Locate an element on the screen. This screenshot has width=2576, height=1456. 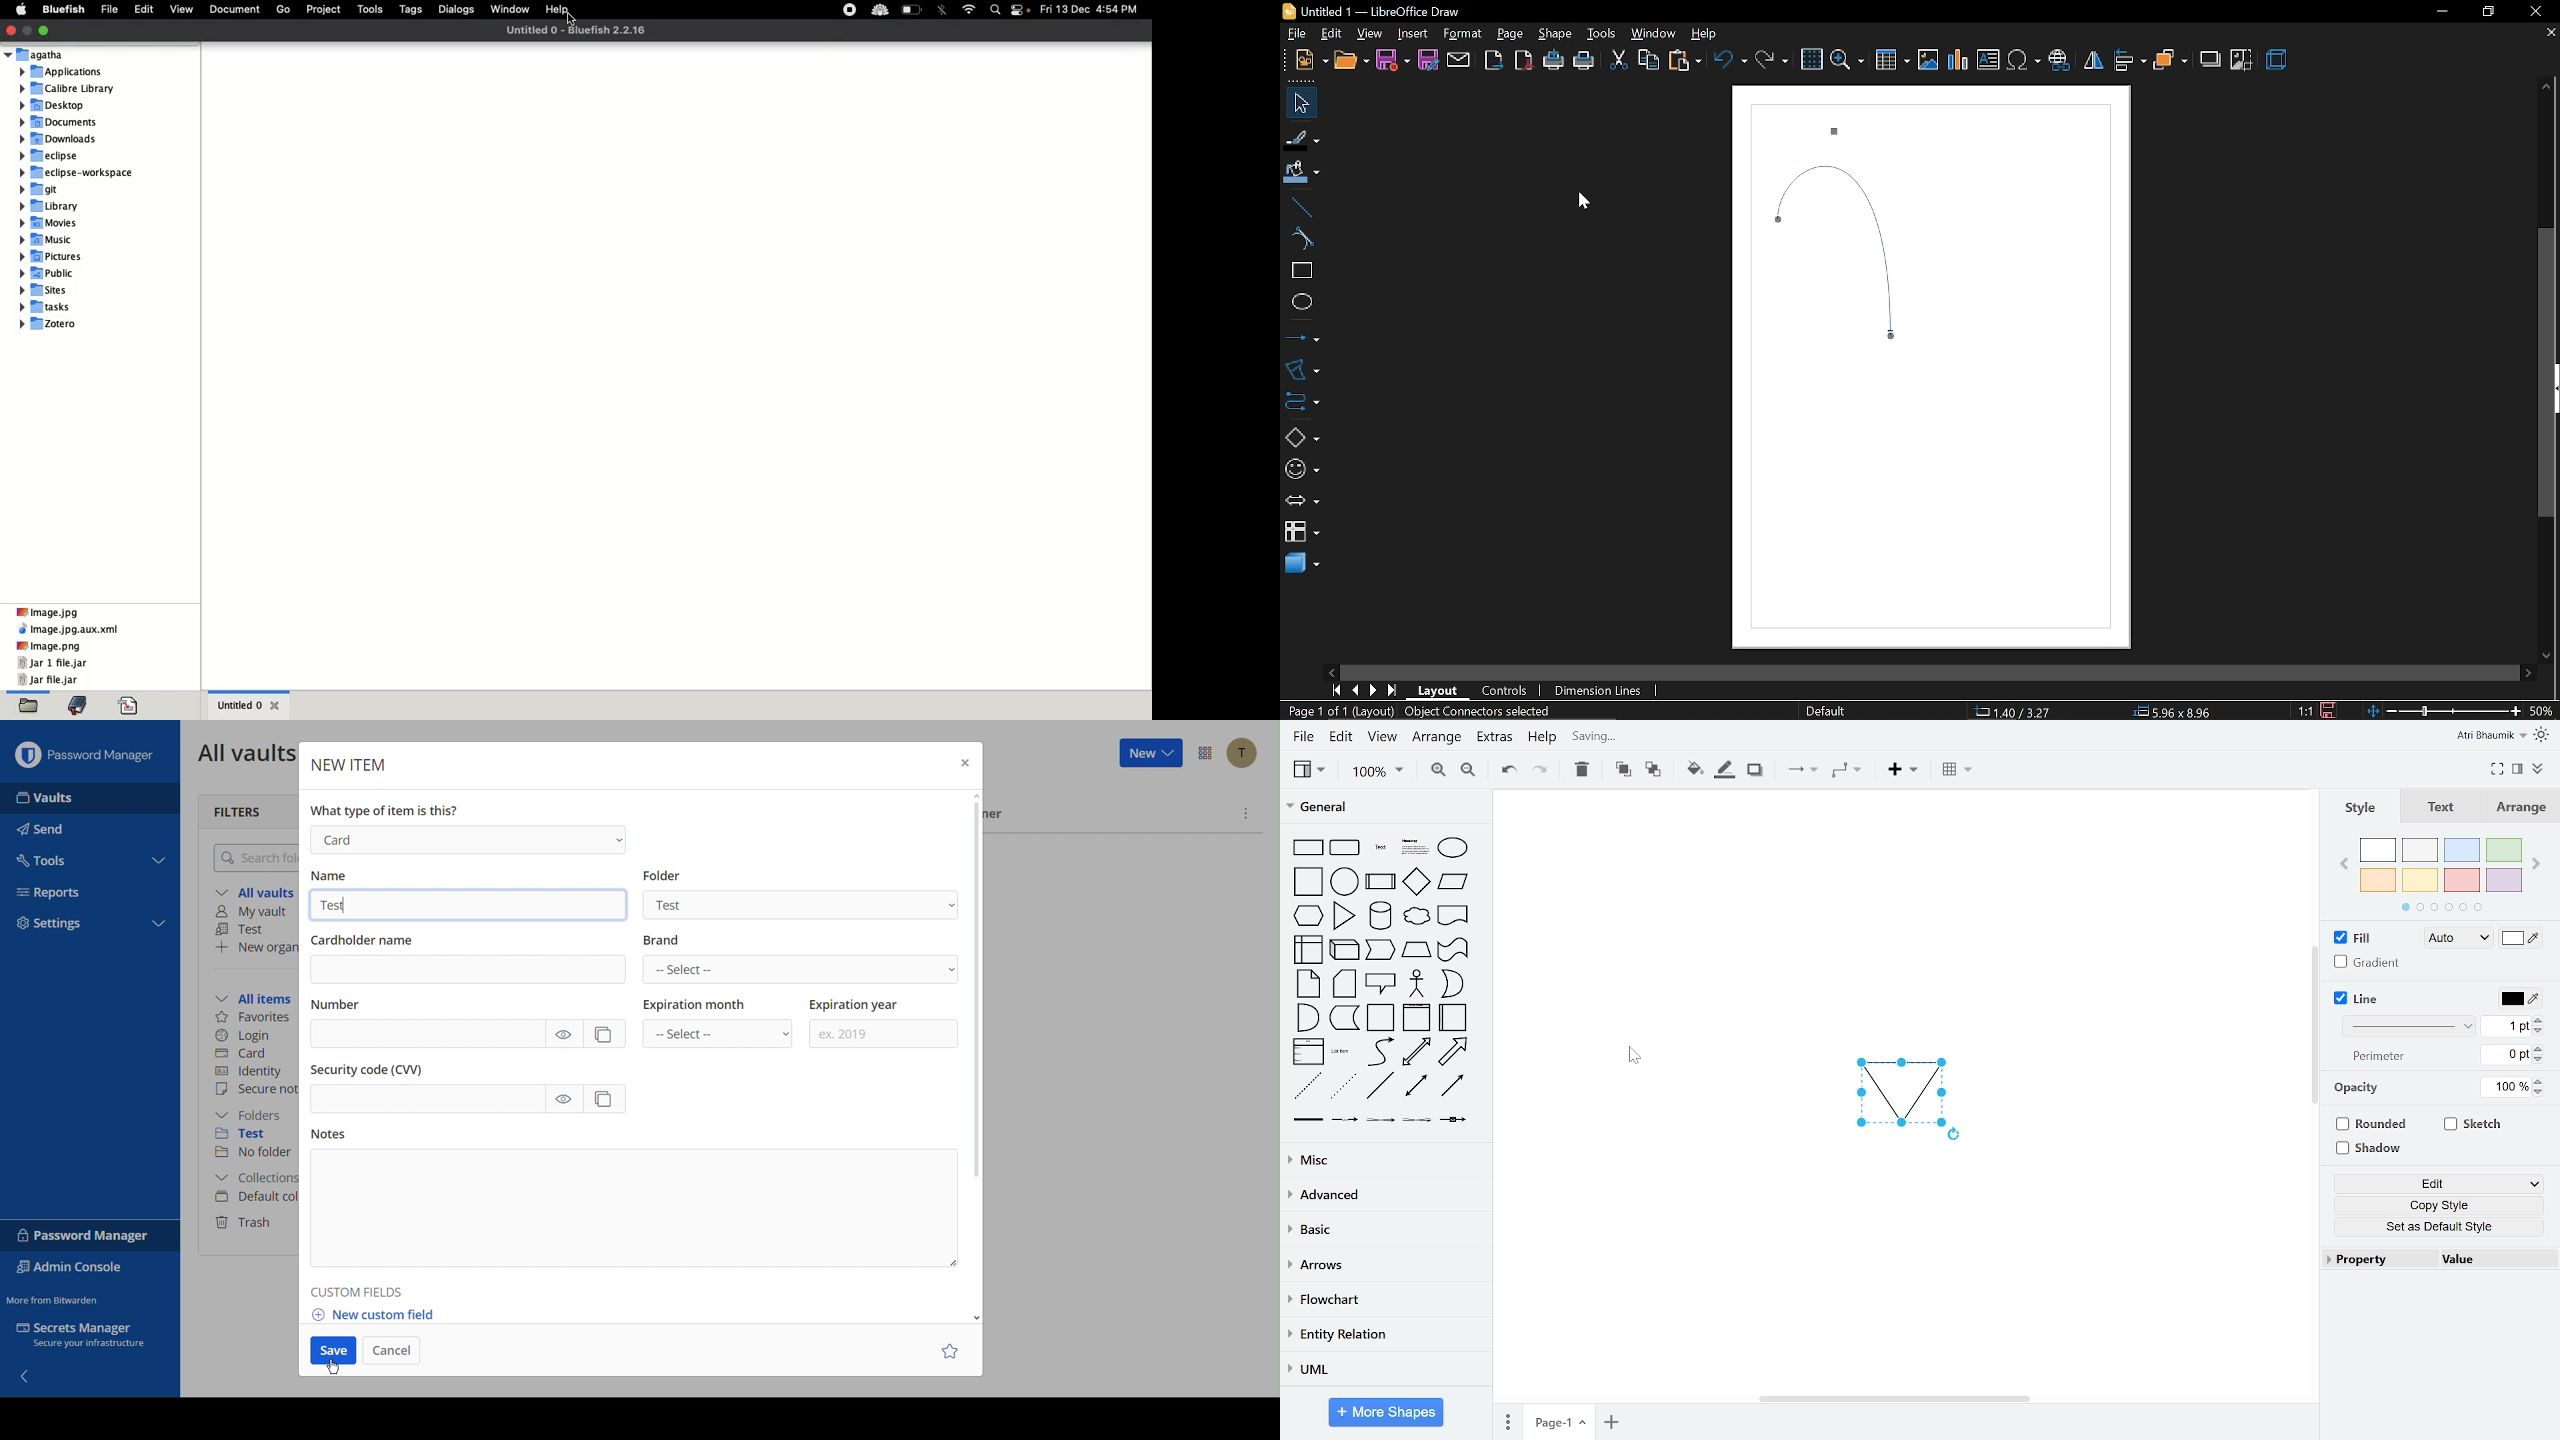
Star is located at coordinates (950, 1352).